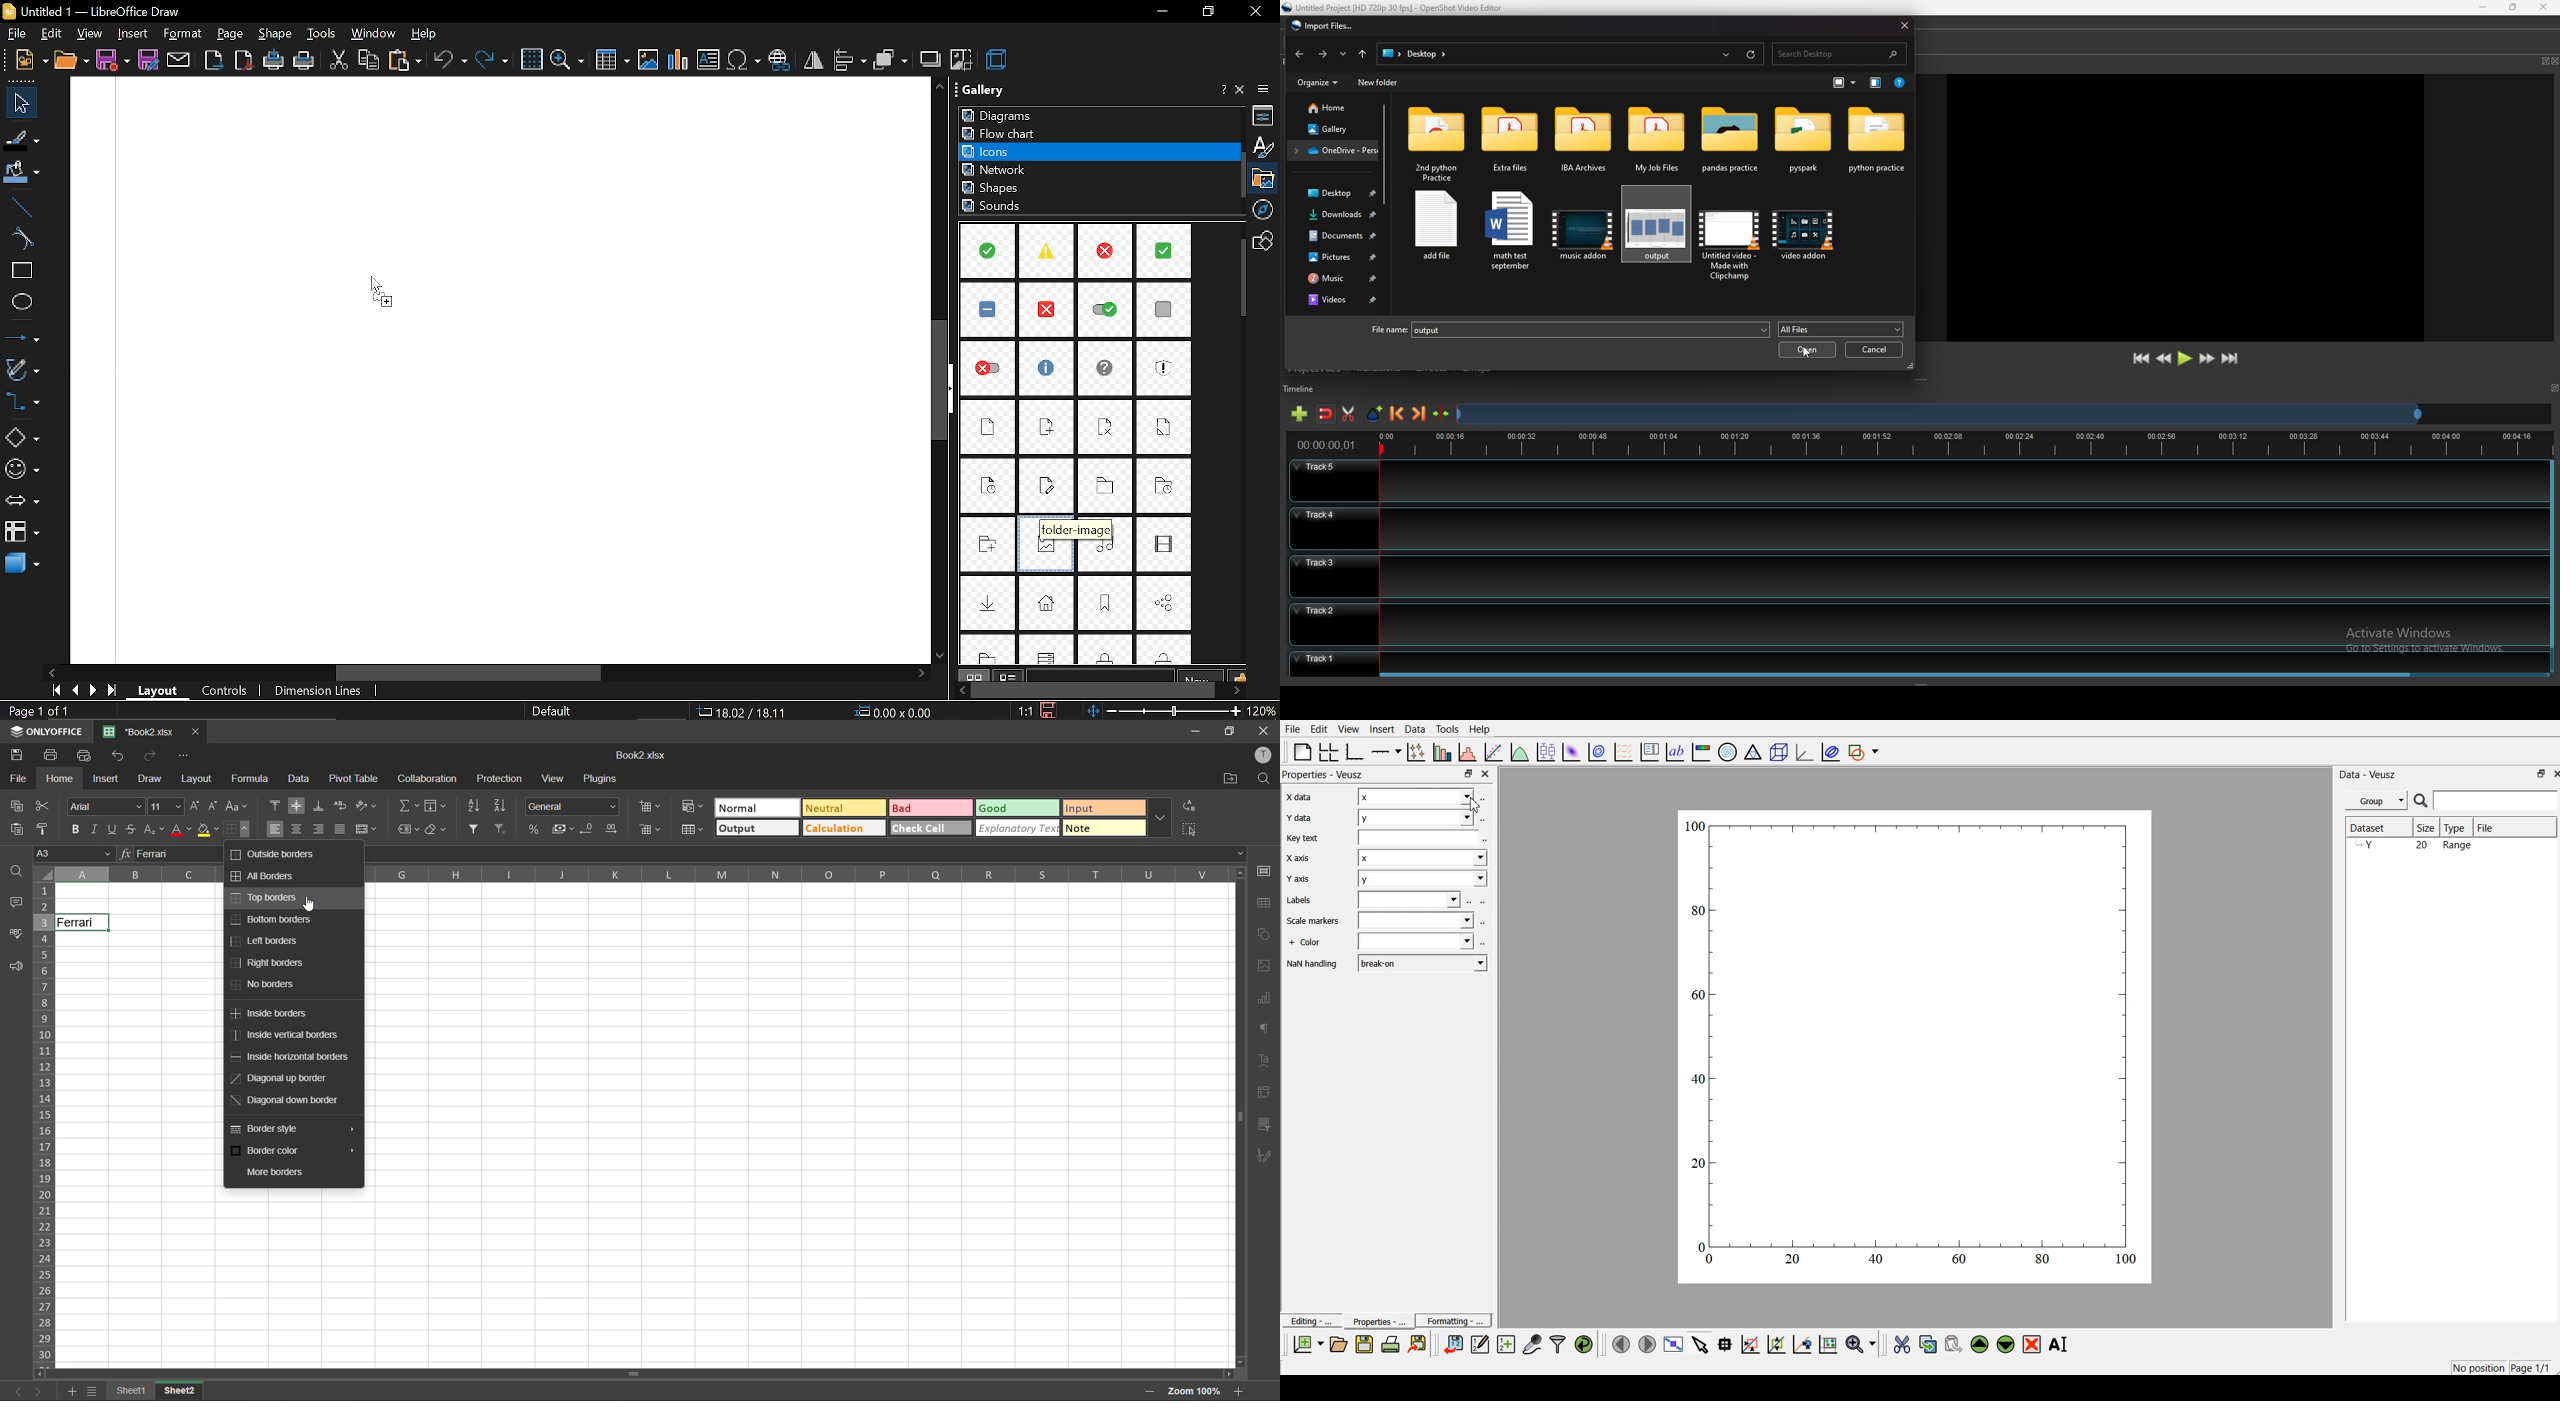  Describe the element at coordinates (2541, 7) in the screenshot. I see `close` at that location.